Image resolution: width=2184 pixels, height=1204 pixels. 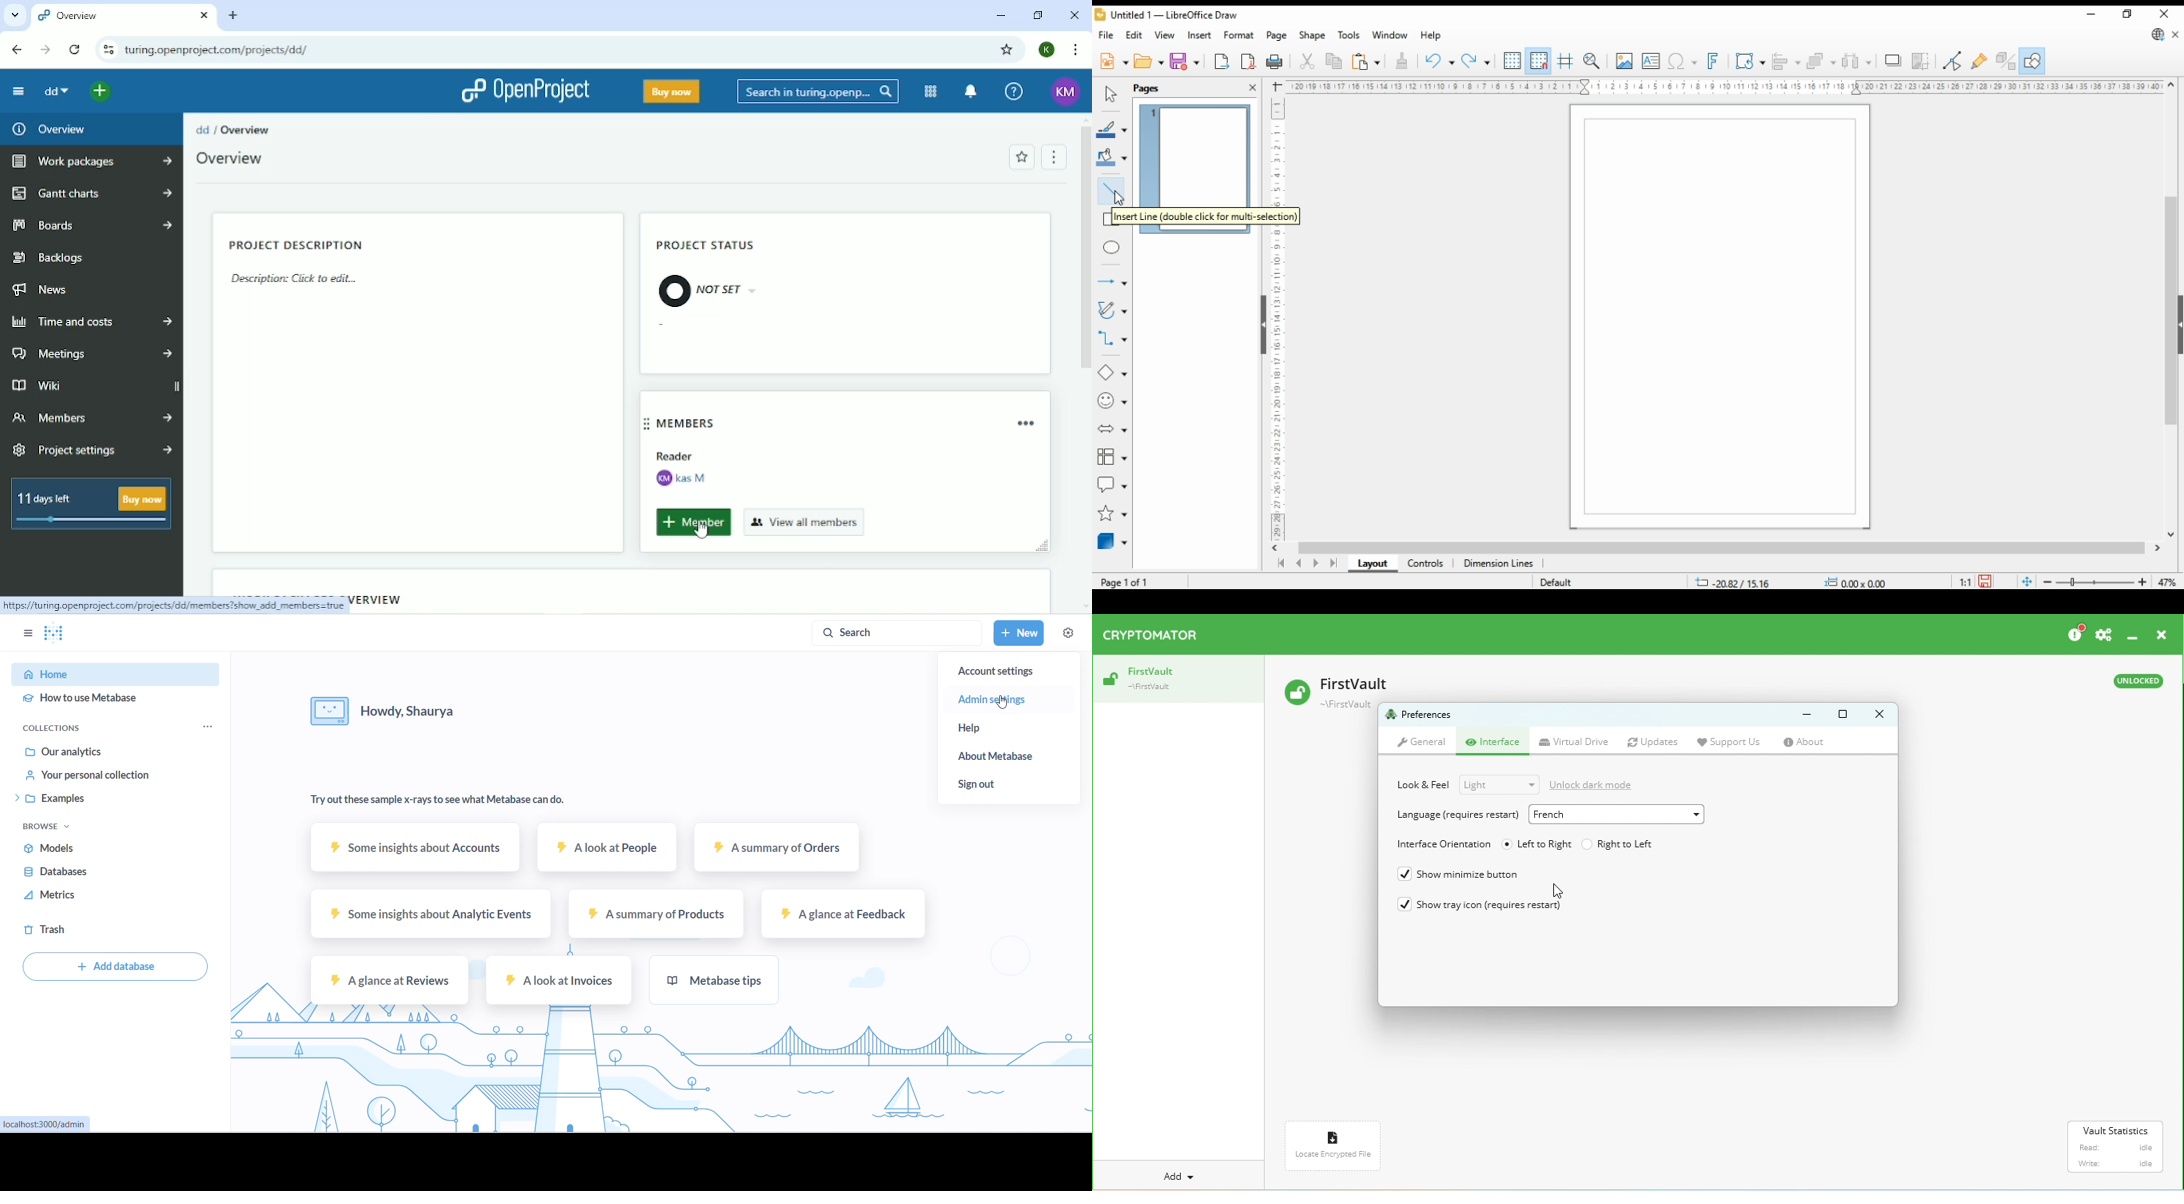 I want to click on page 1, so click(x=1197, y=149).